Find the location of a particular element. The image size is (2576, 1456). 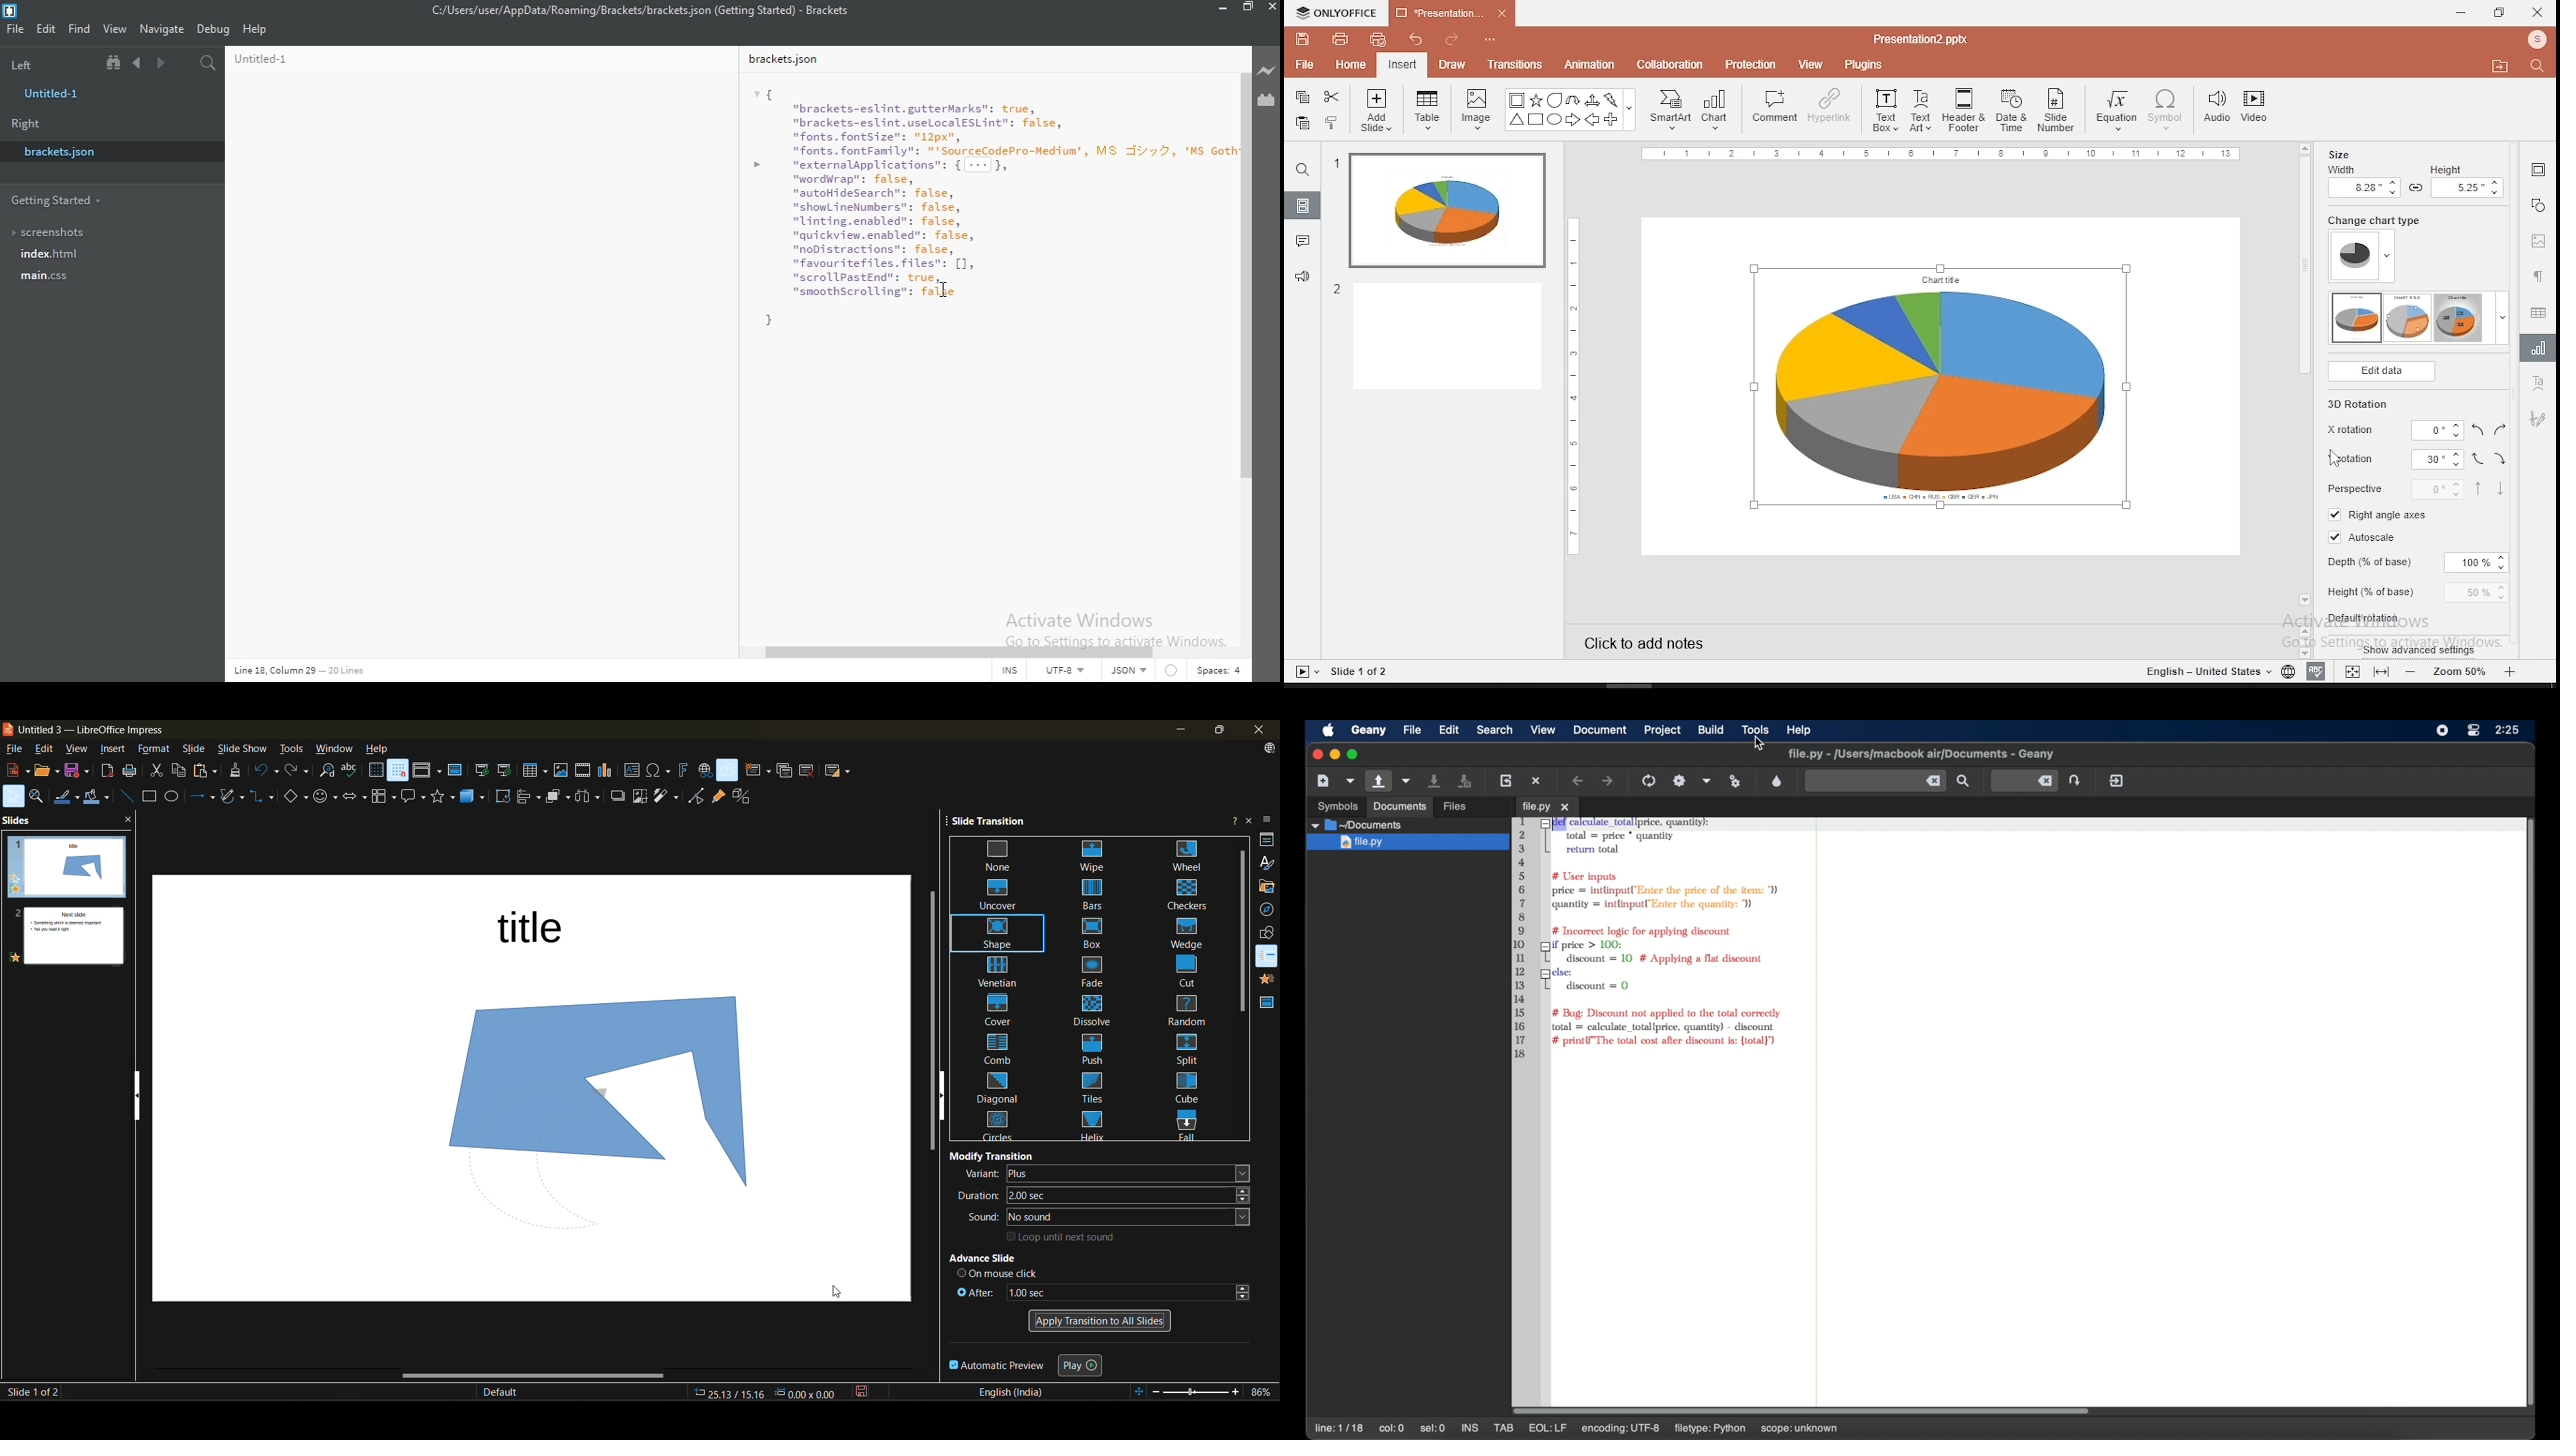

undo is located at coordinates (1414, 38).